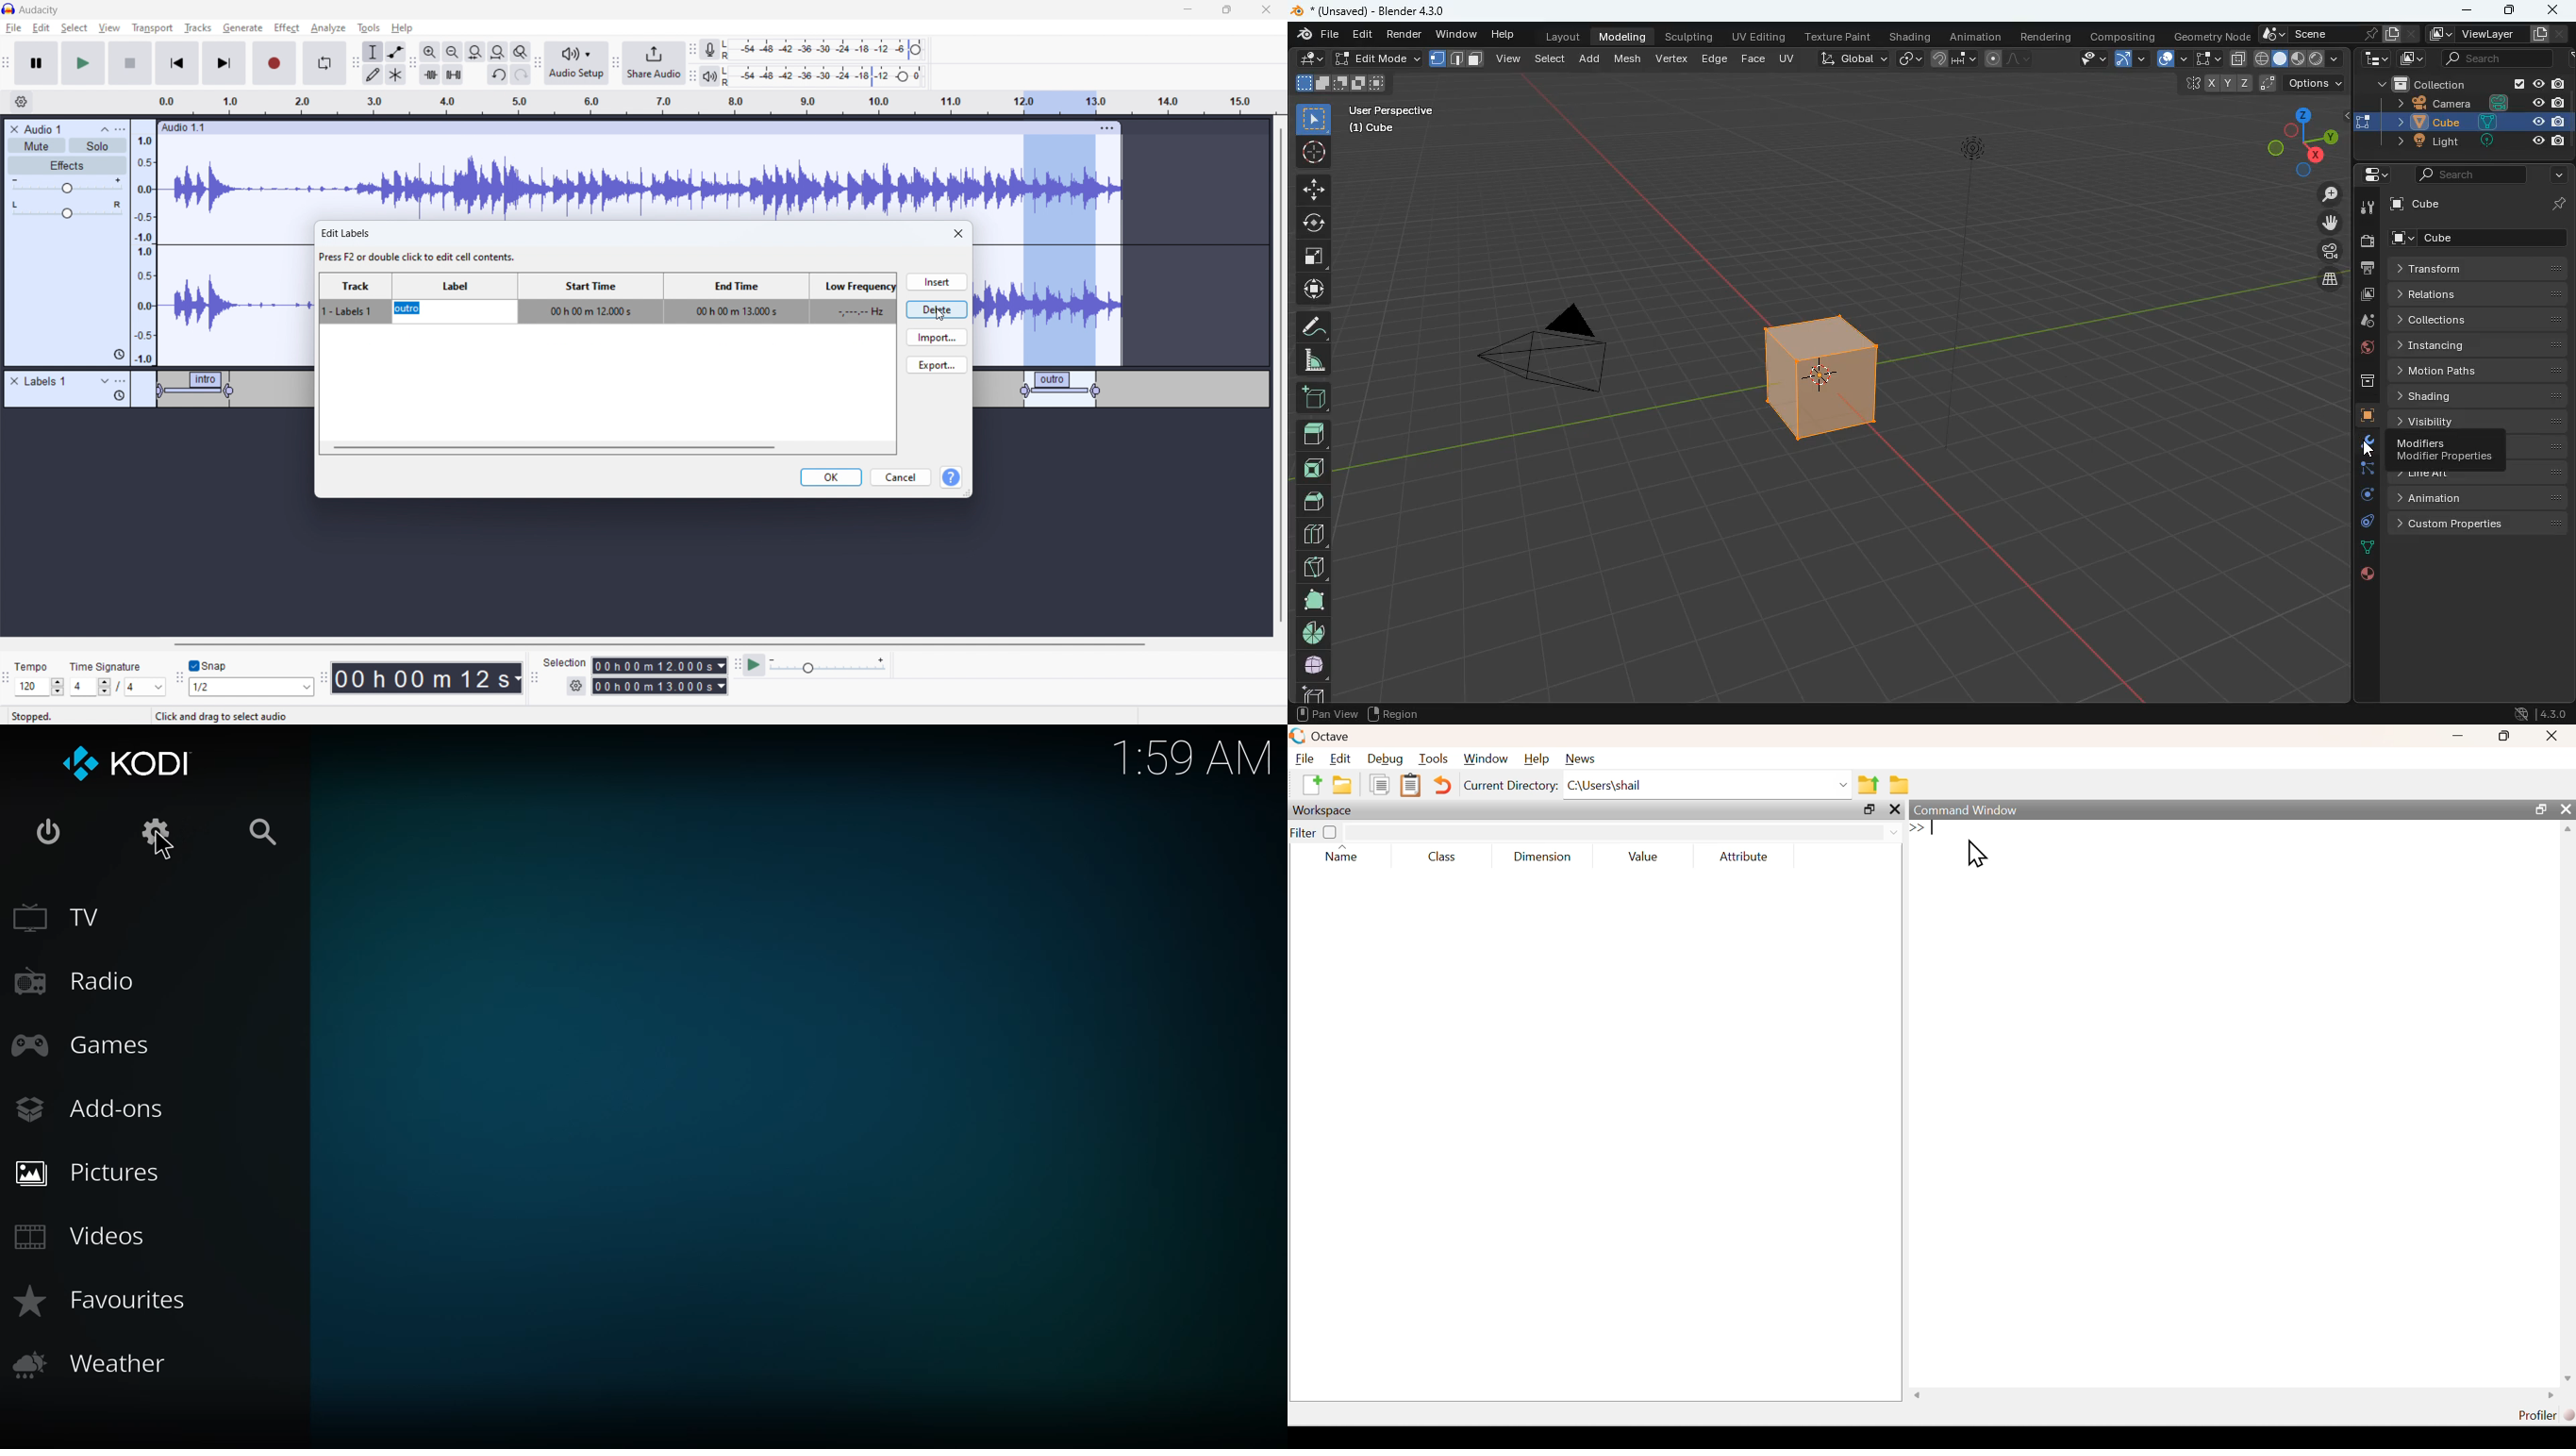  I want to click on close, so click(1266, 10).